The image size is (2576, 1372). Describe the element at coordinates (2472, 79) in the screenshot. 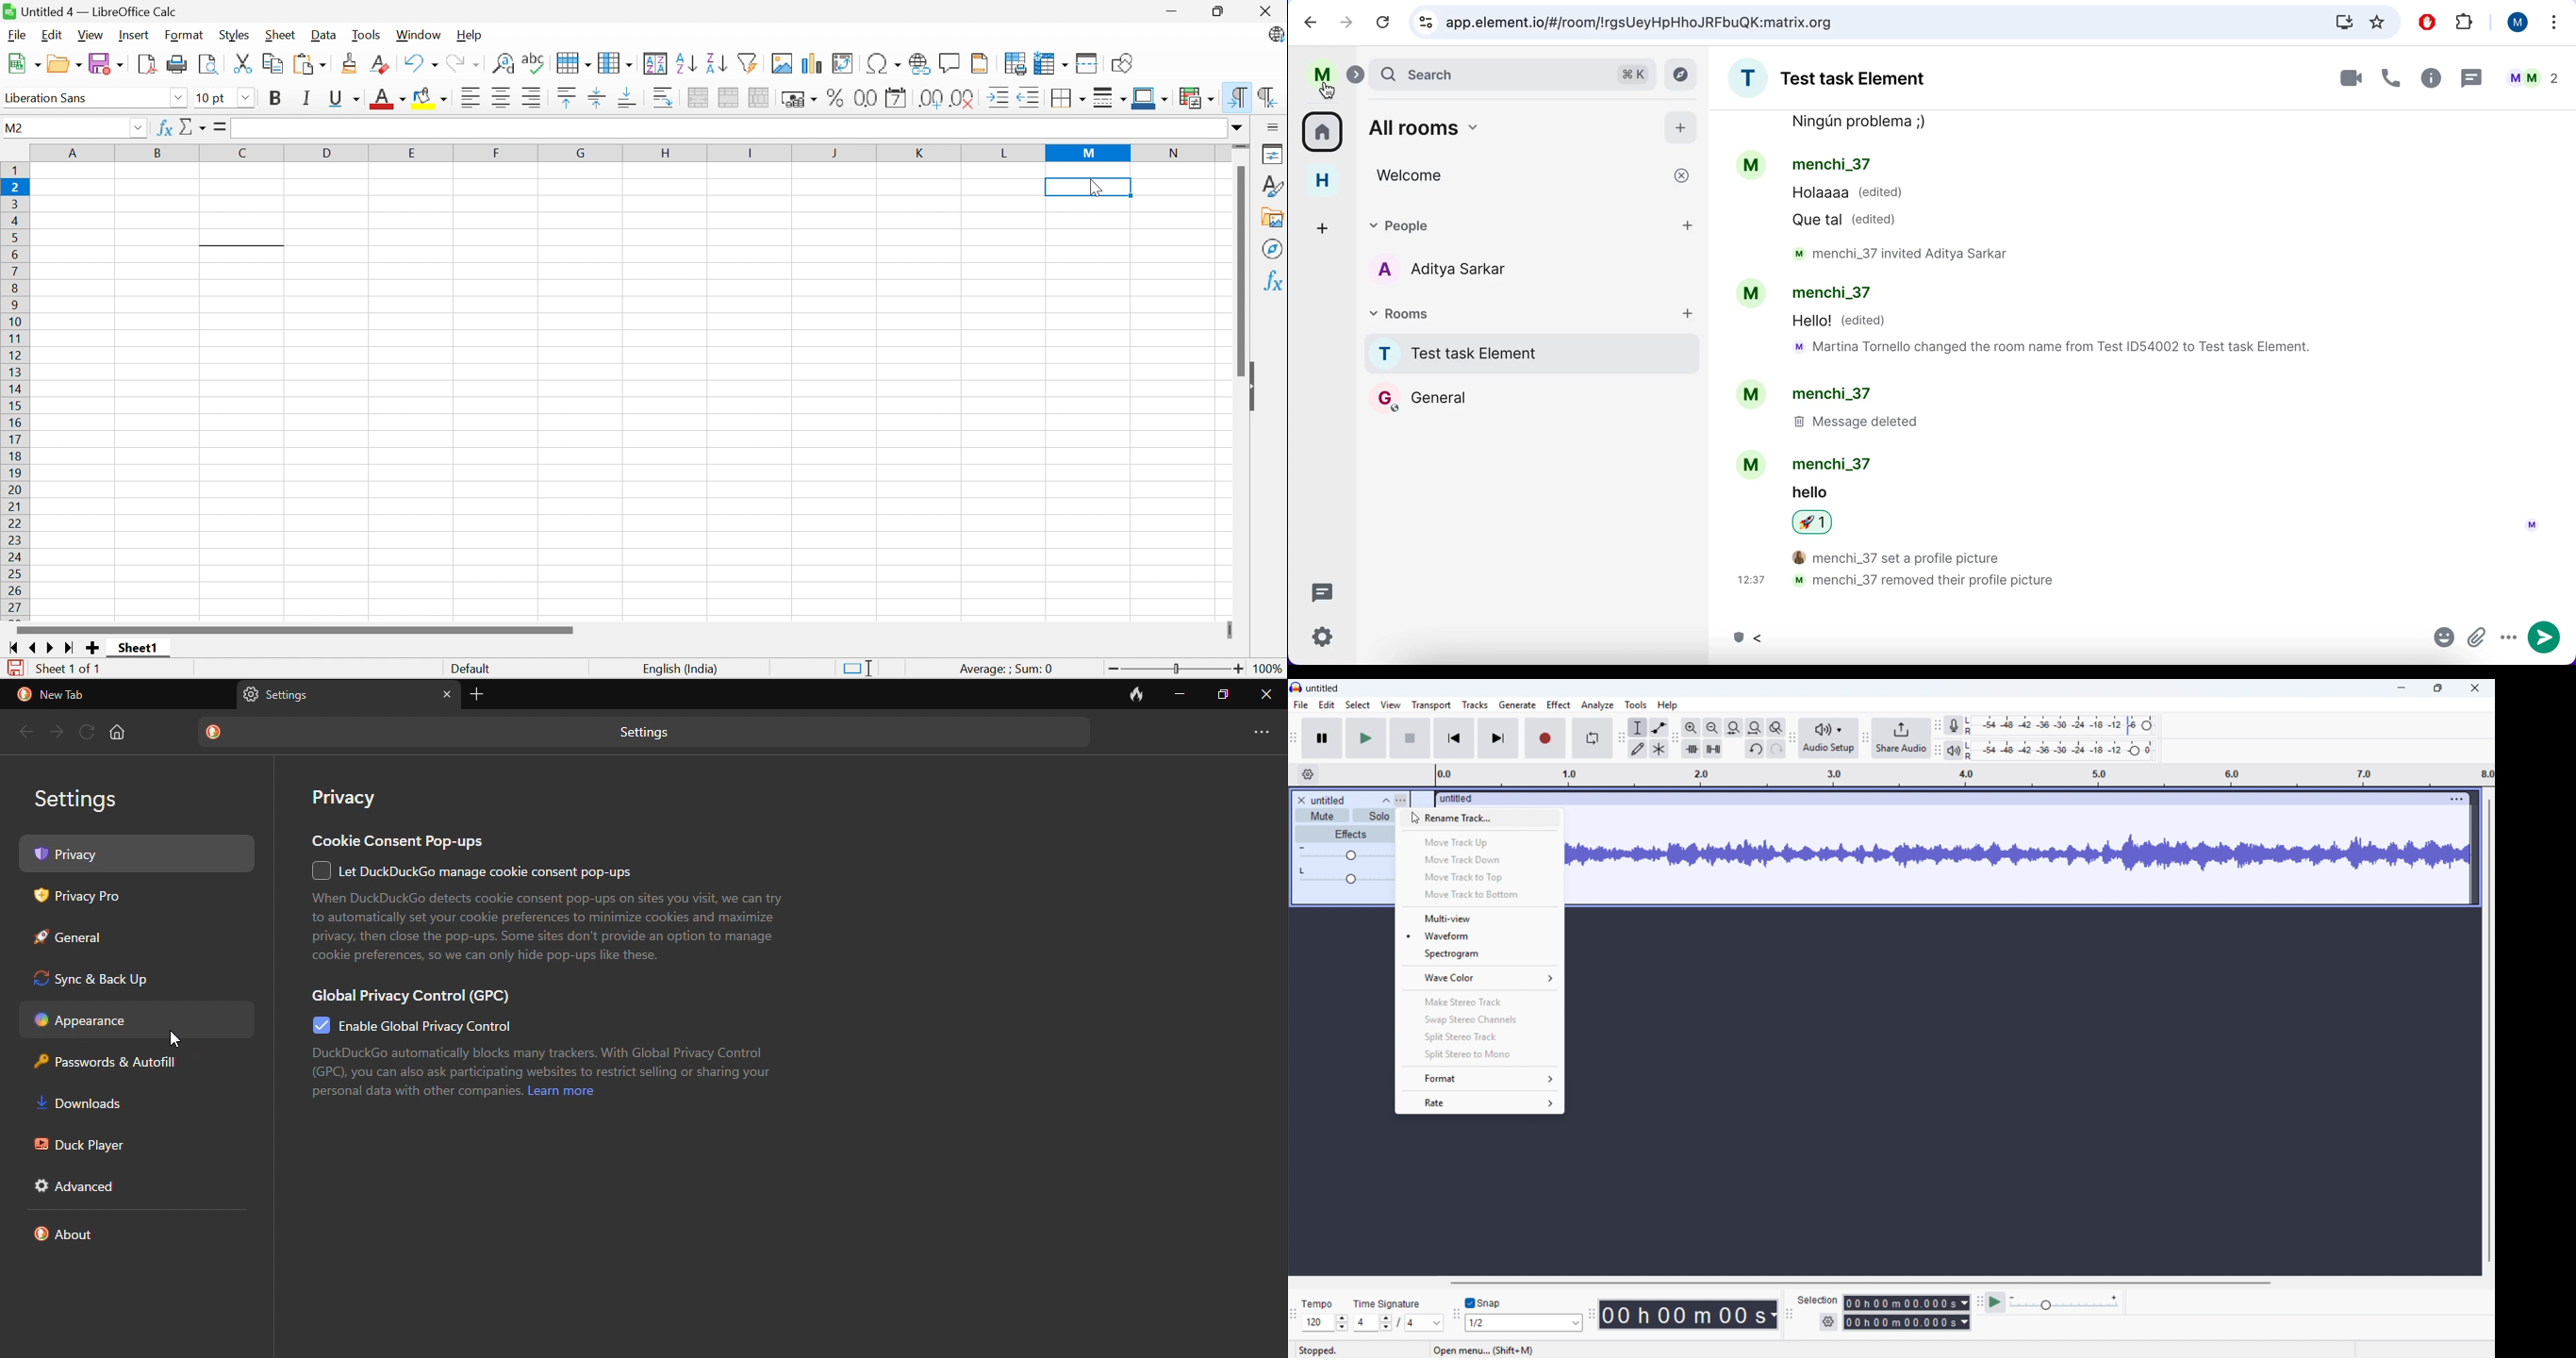

I see `threads` at that location.